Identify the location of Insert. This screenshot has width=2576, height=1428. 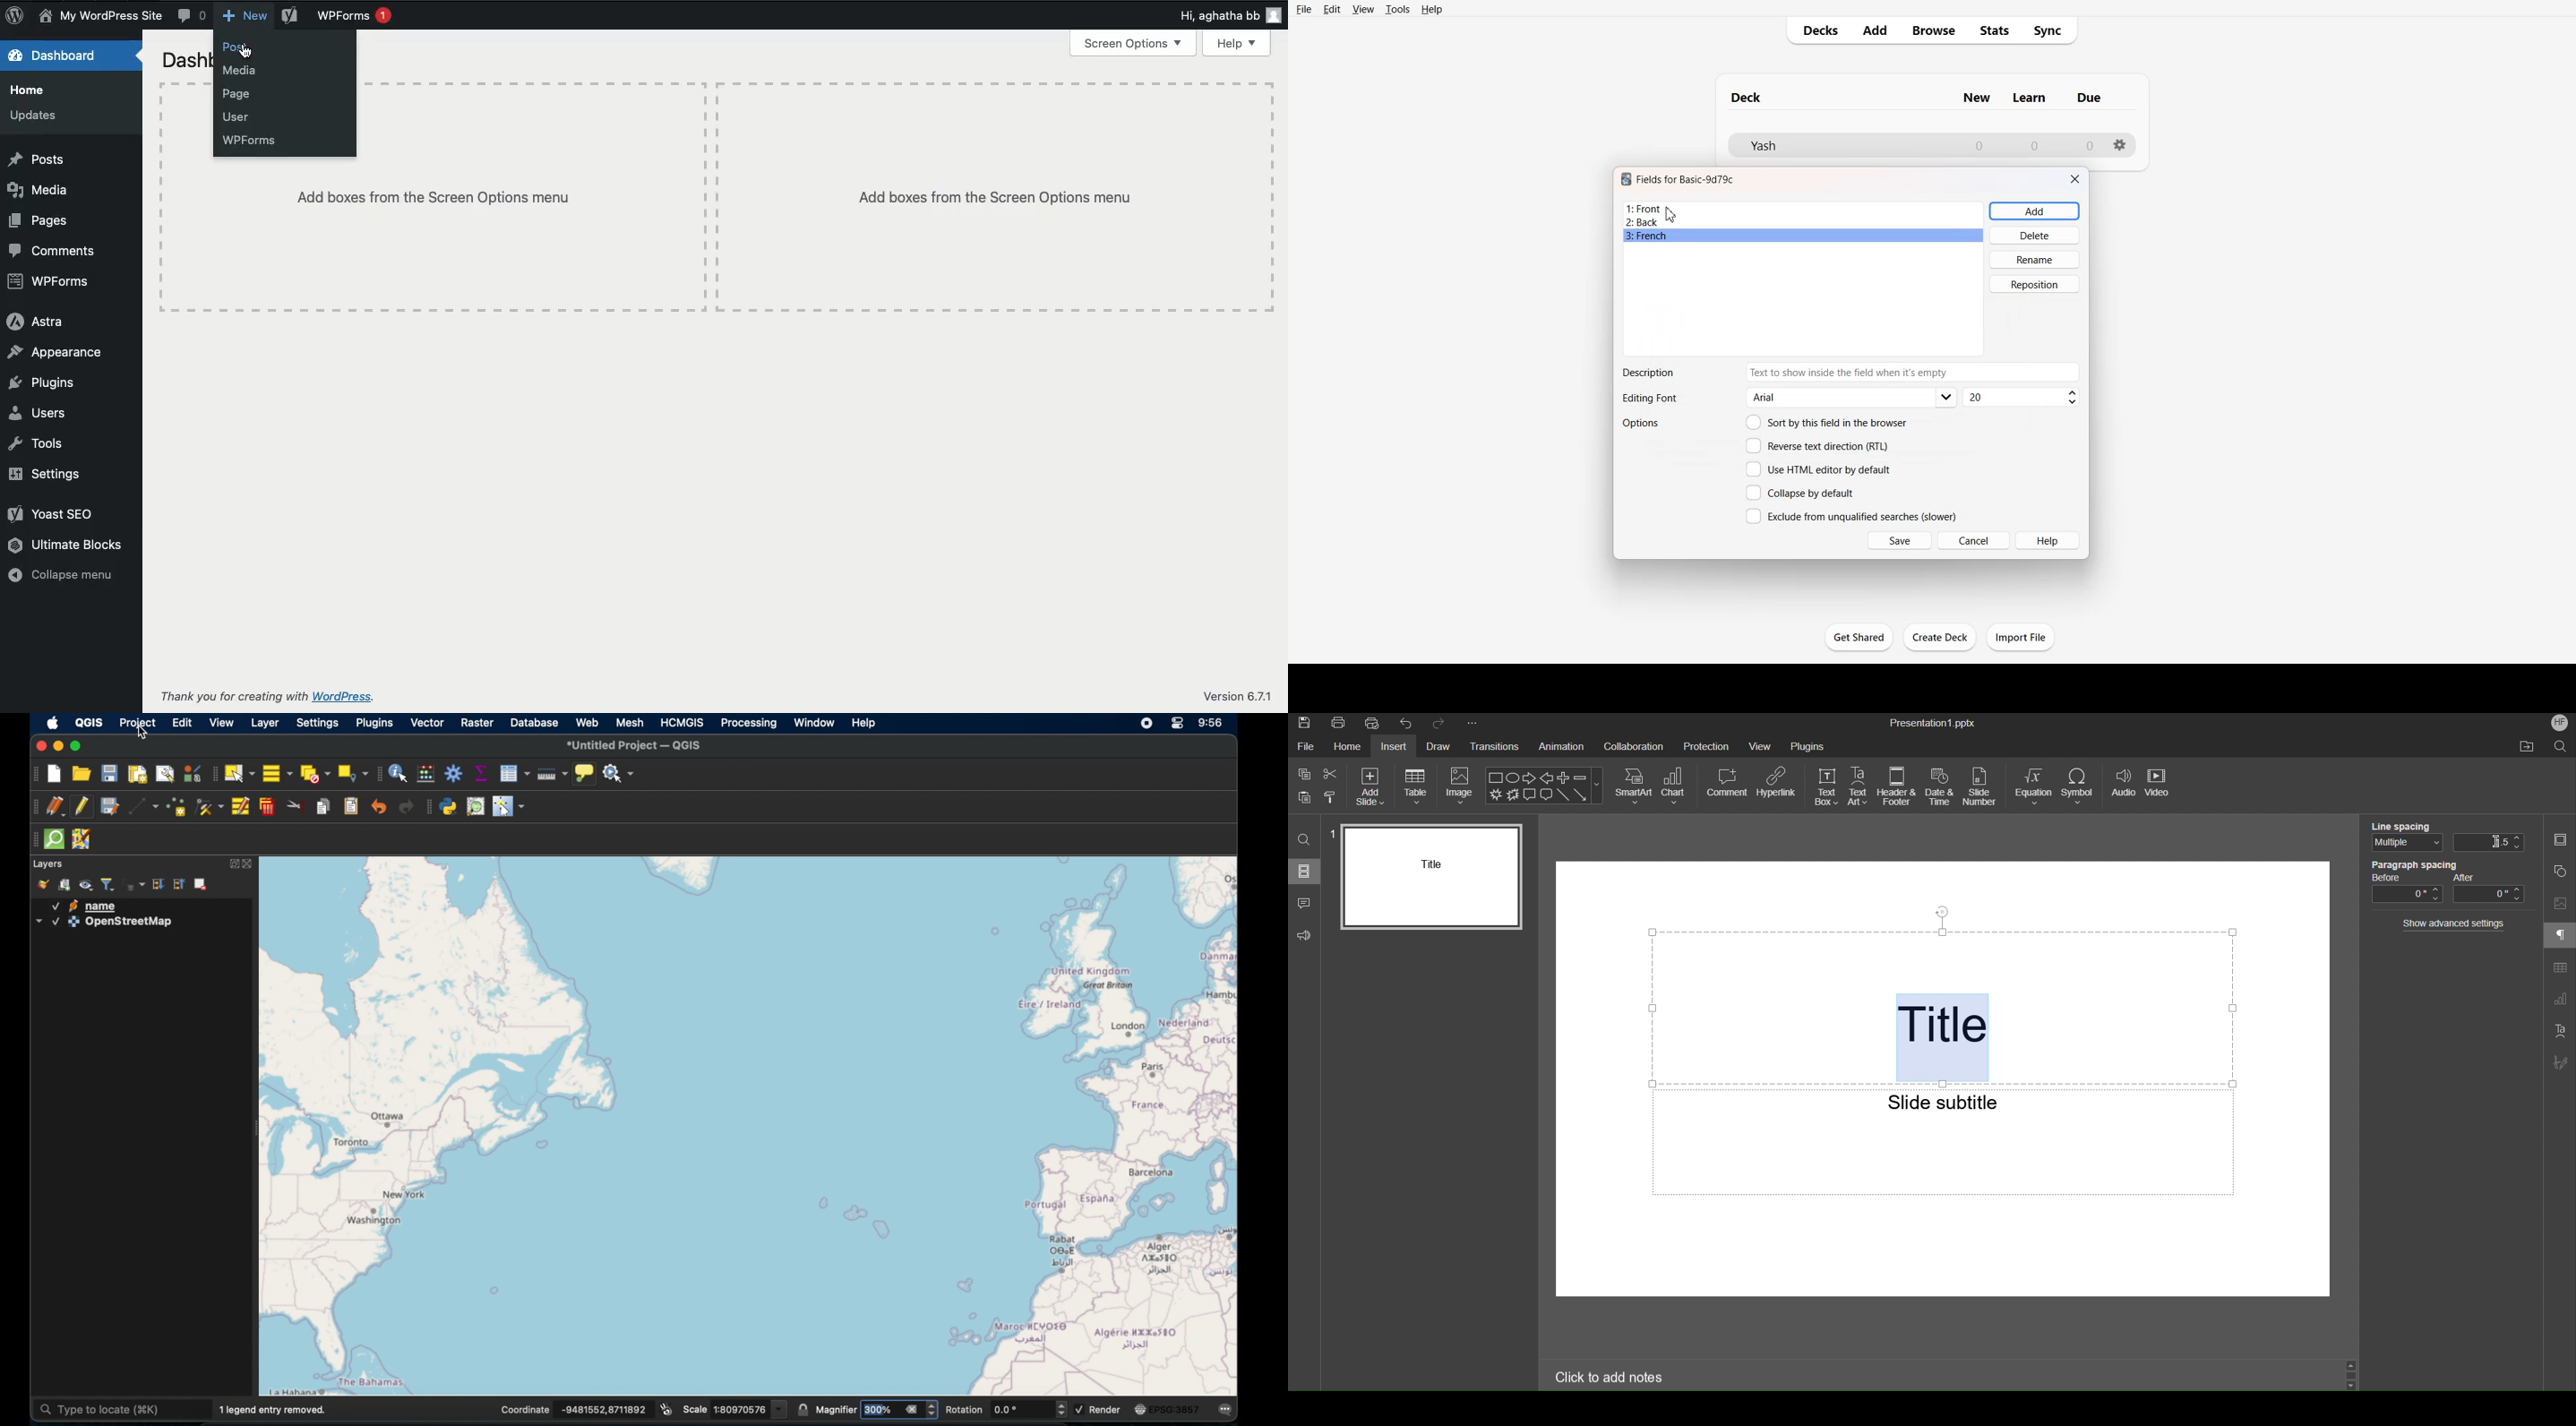
(1392, 747).